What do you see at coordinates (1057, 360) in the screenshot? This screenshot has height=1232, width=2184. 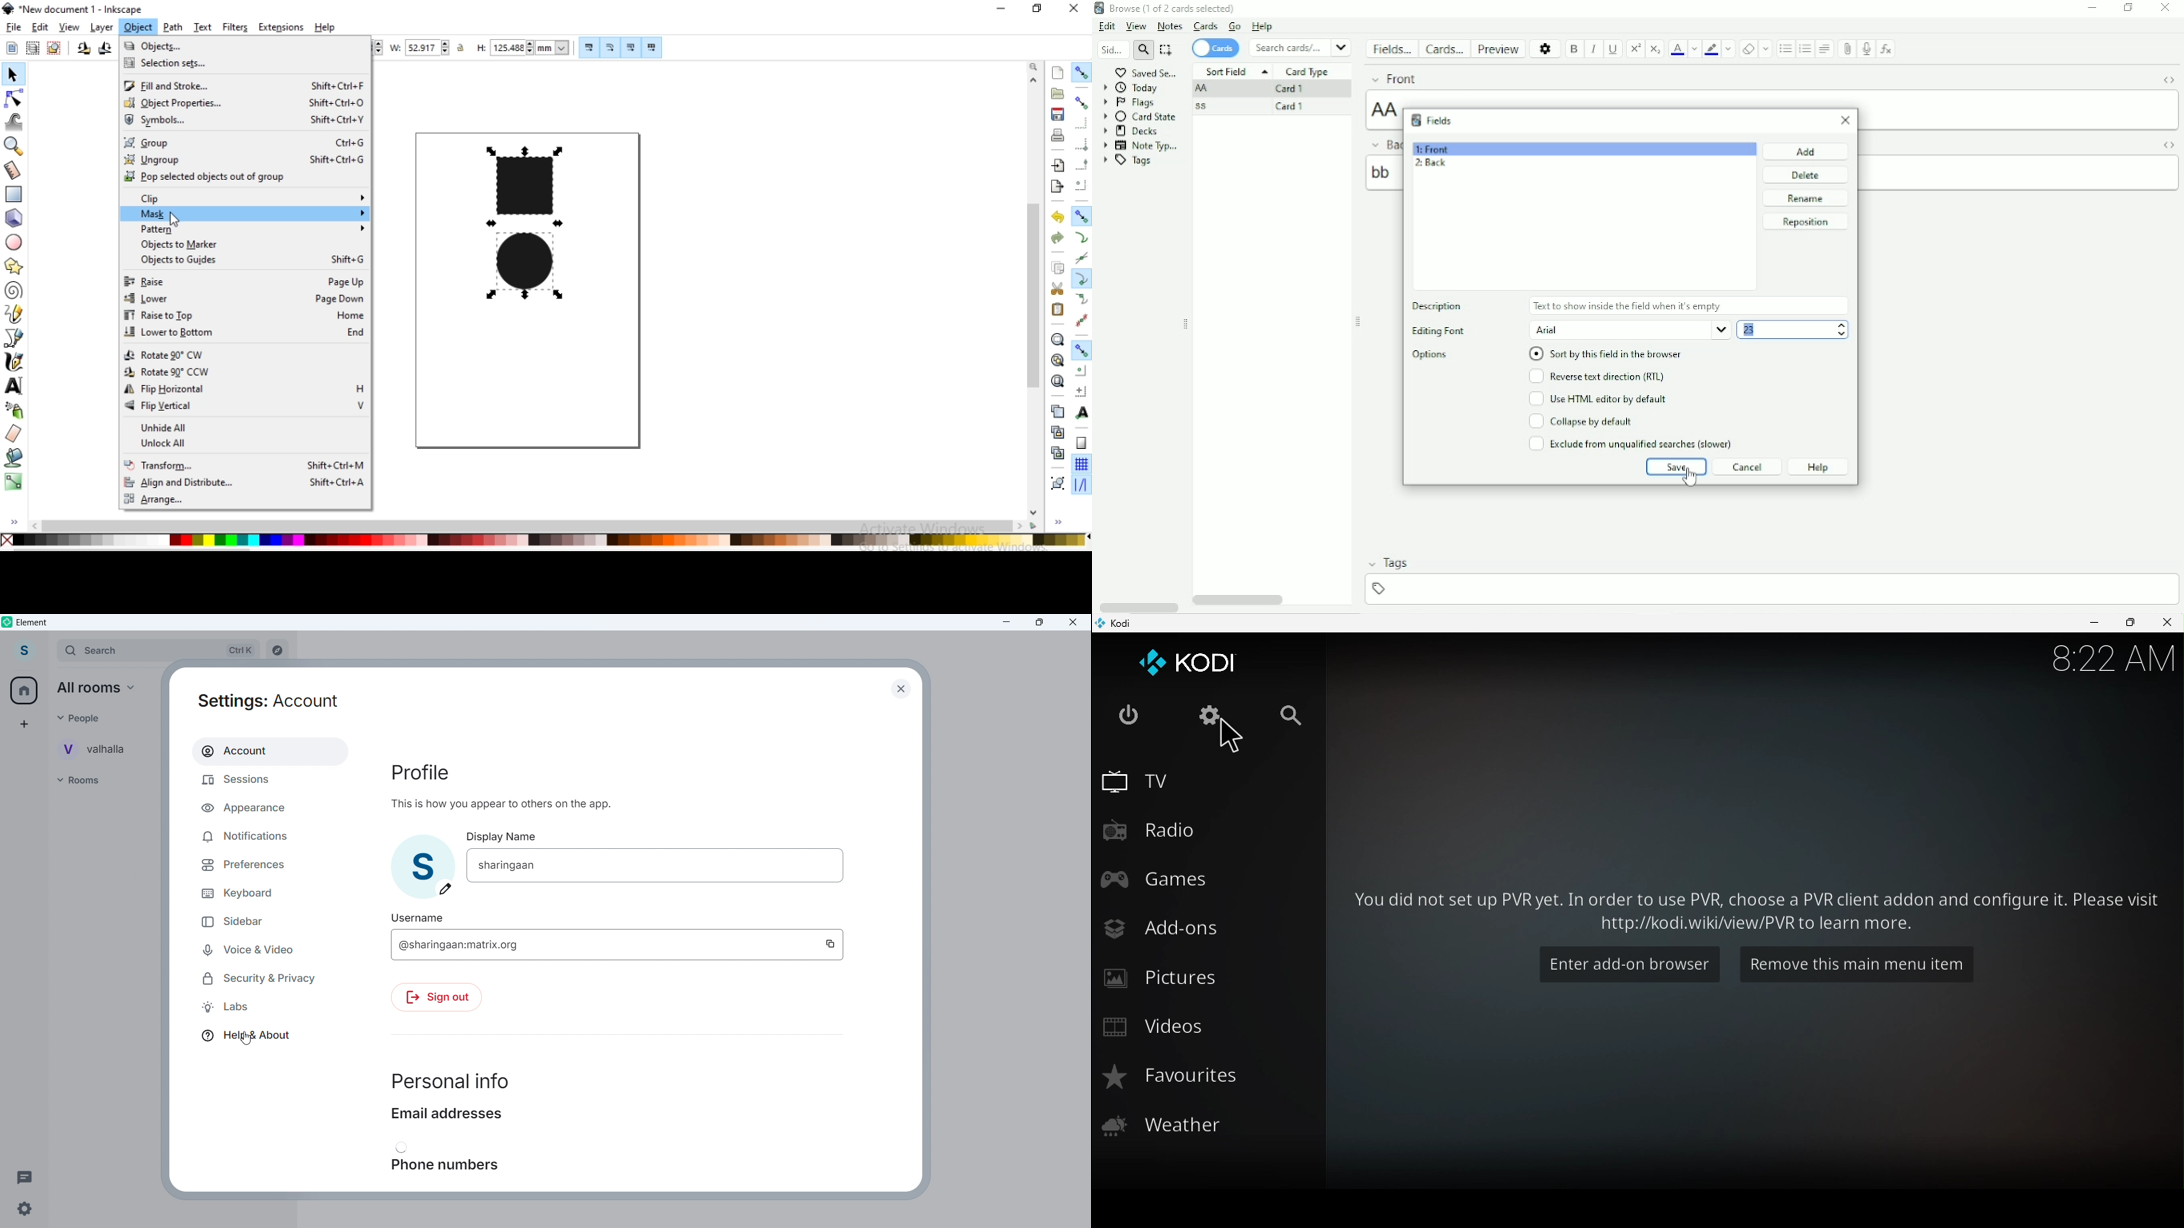 I see `zoom to fit drawing` at bounding box center [1057, 360].